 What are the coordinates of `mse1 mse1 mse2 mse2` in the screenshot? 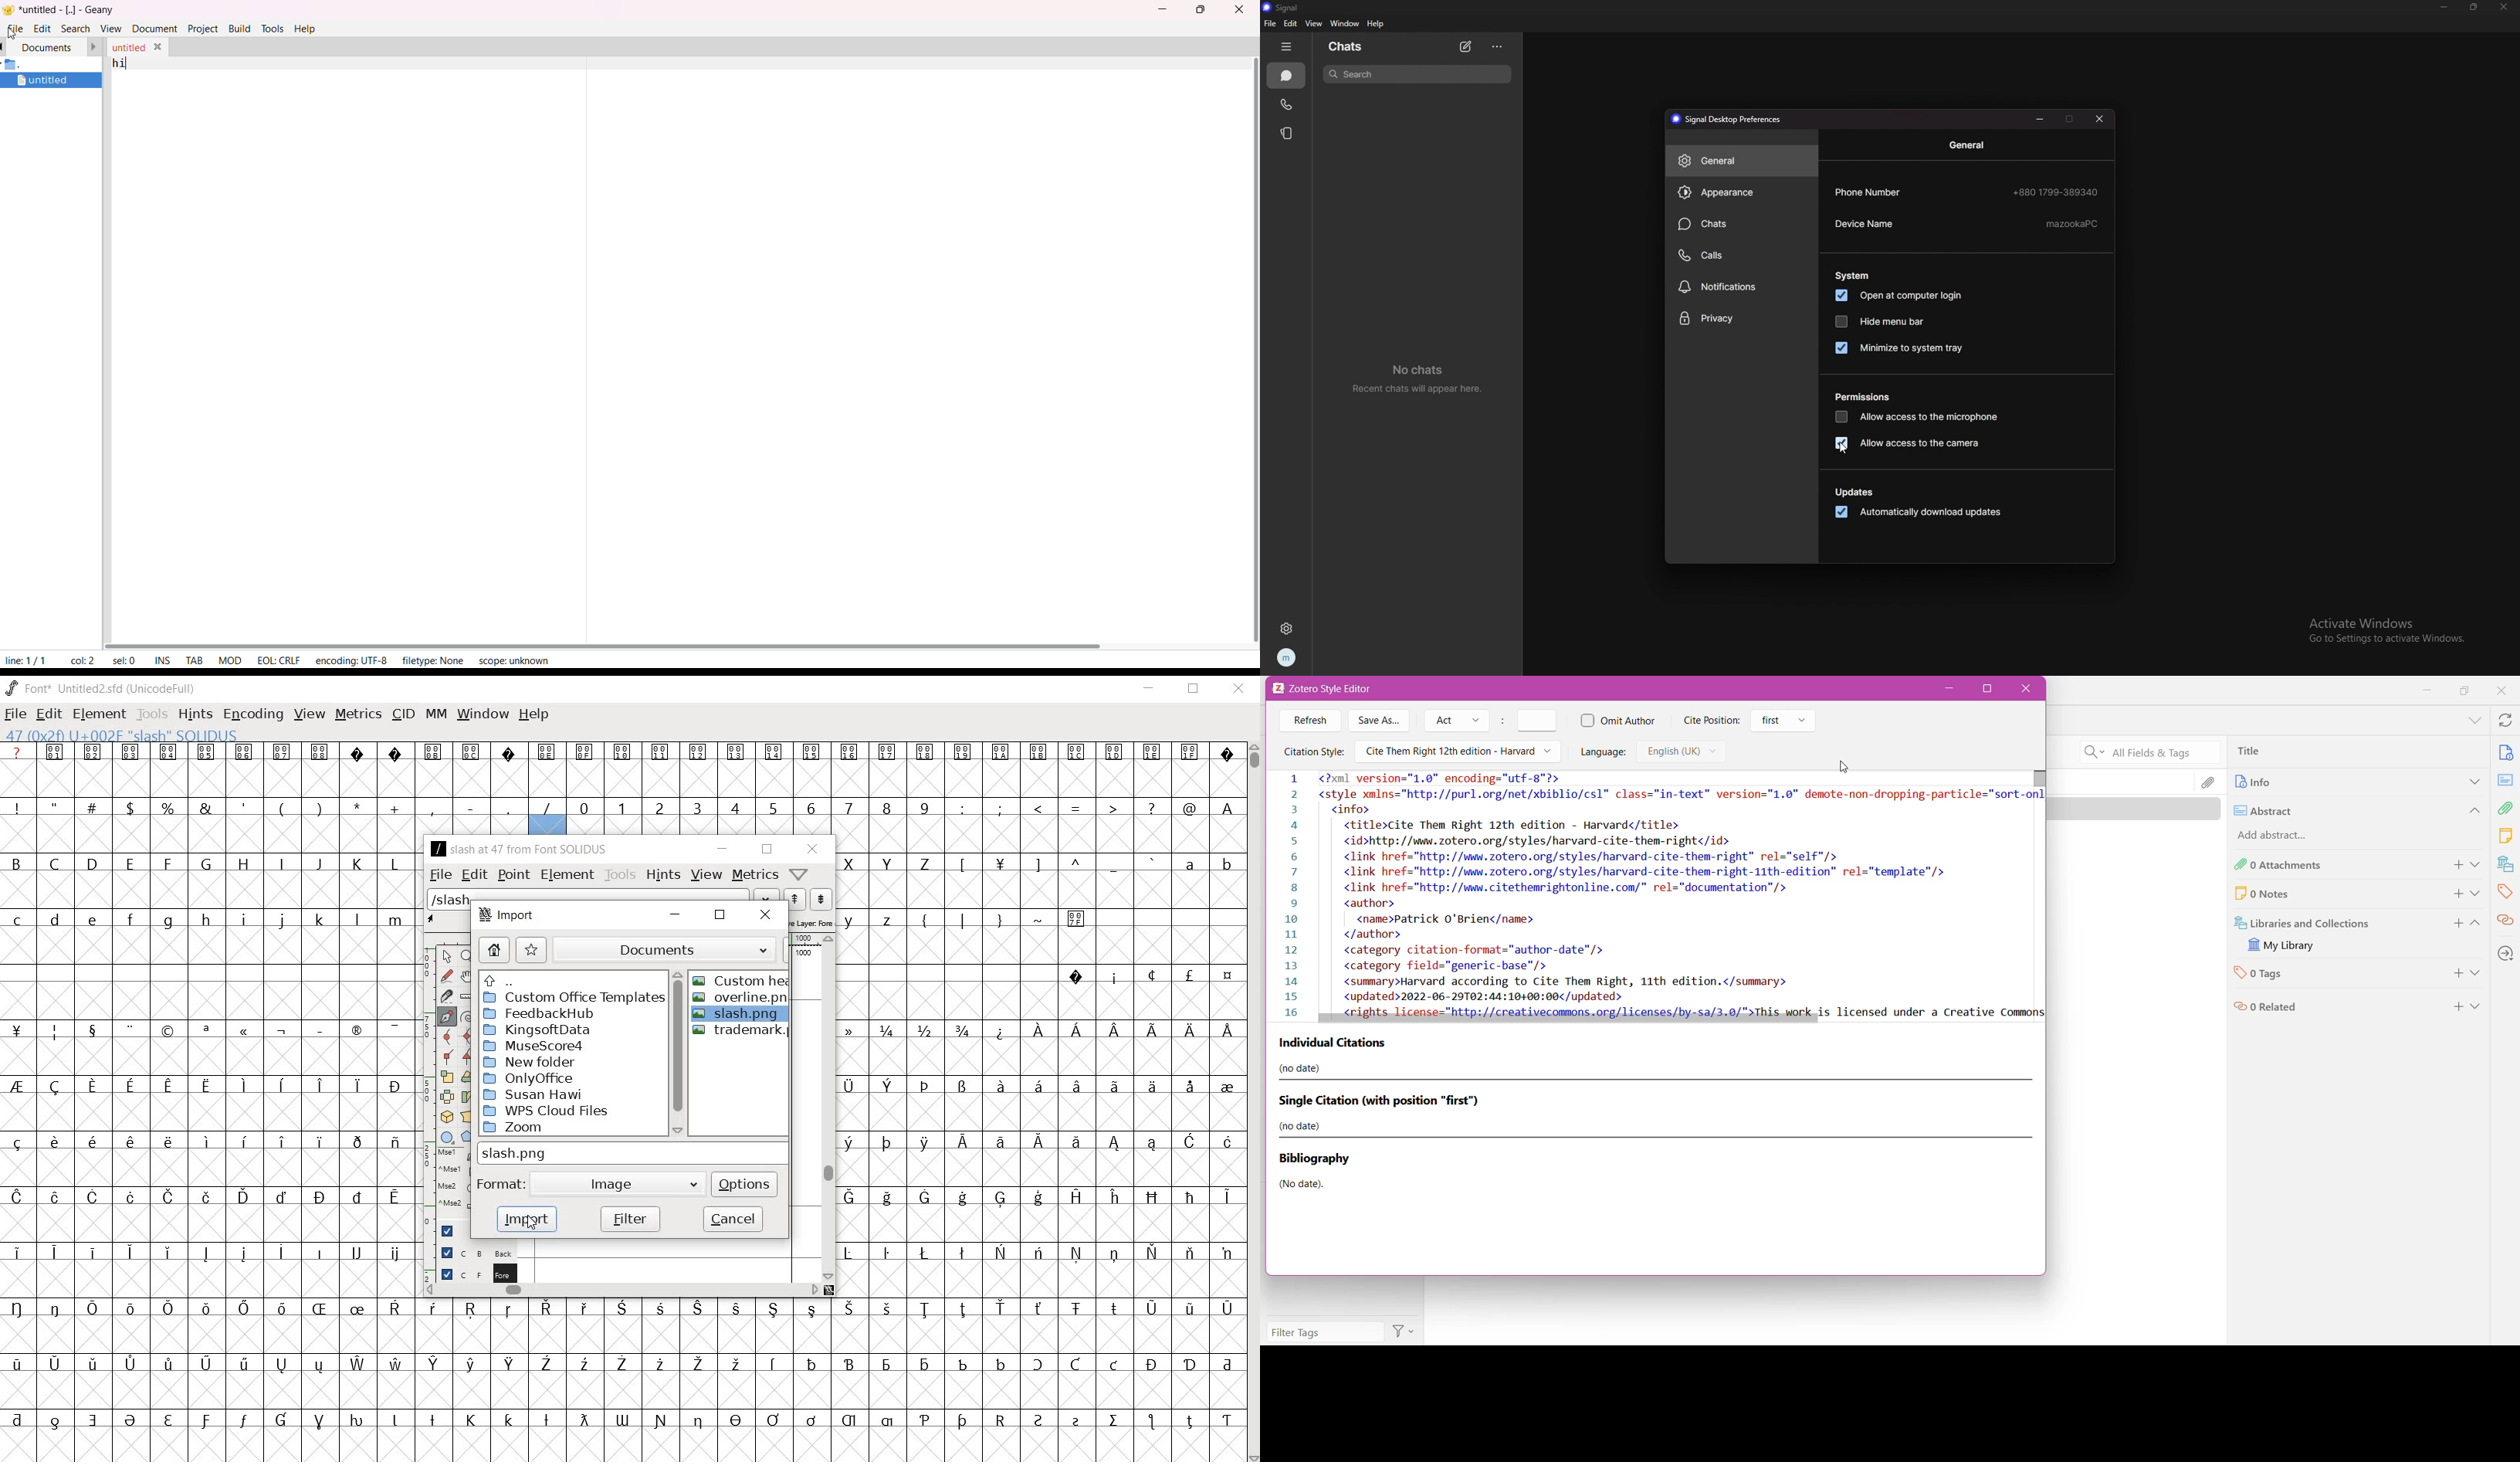 It's located at (452, 1179).